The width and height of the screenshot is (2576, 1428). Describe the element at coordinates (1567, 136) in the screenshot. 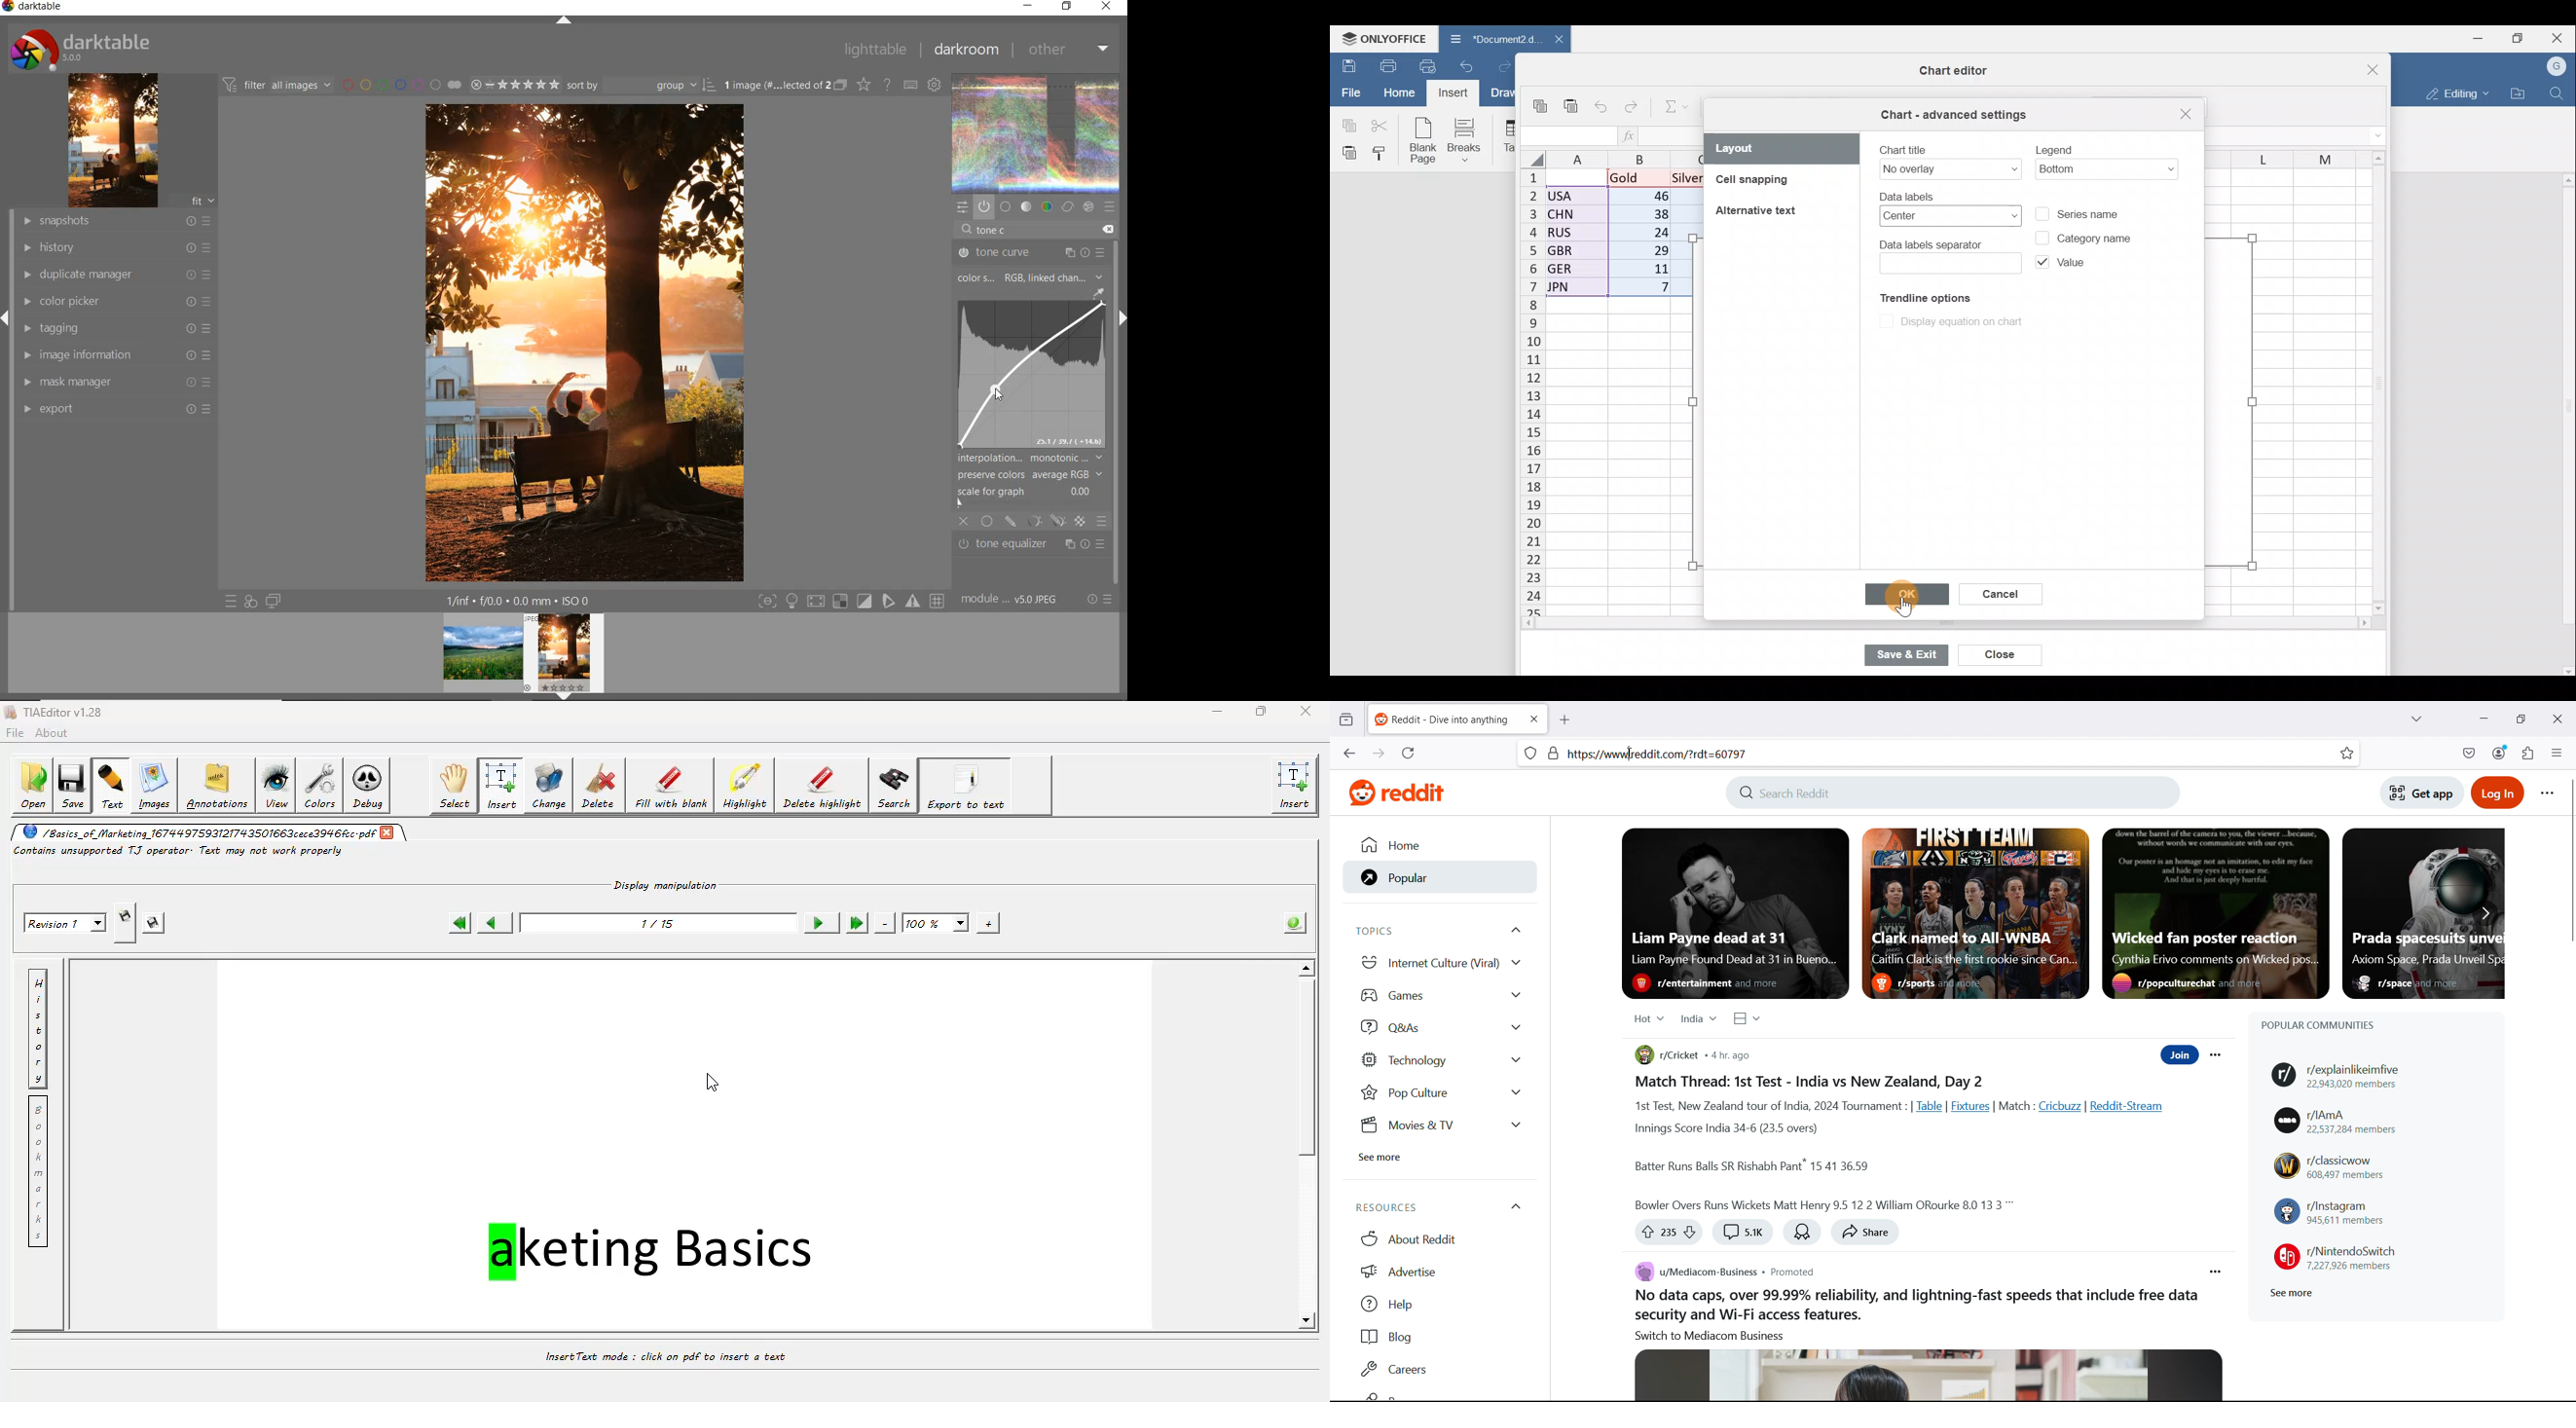

I see `Cell name` at that location.